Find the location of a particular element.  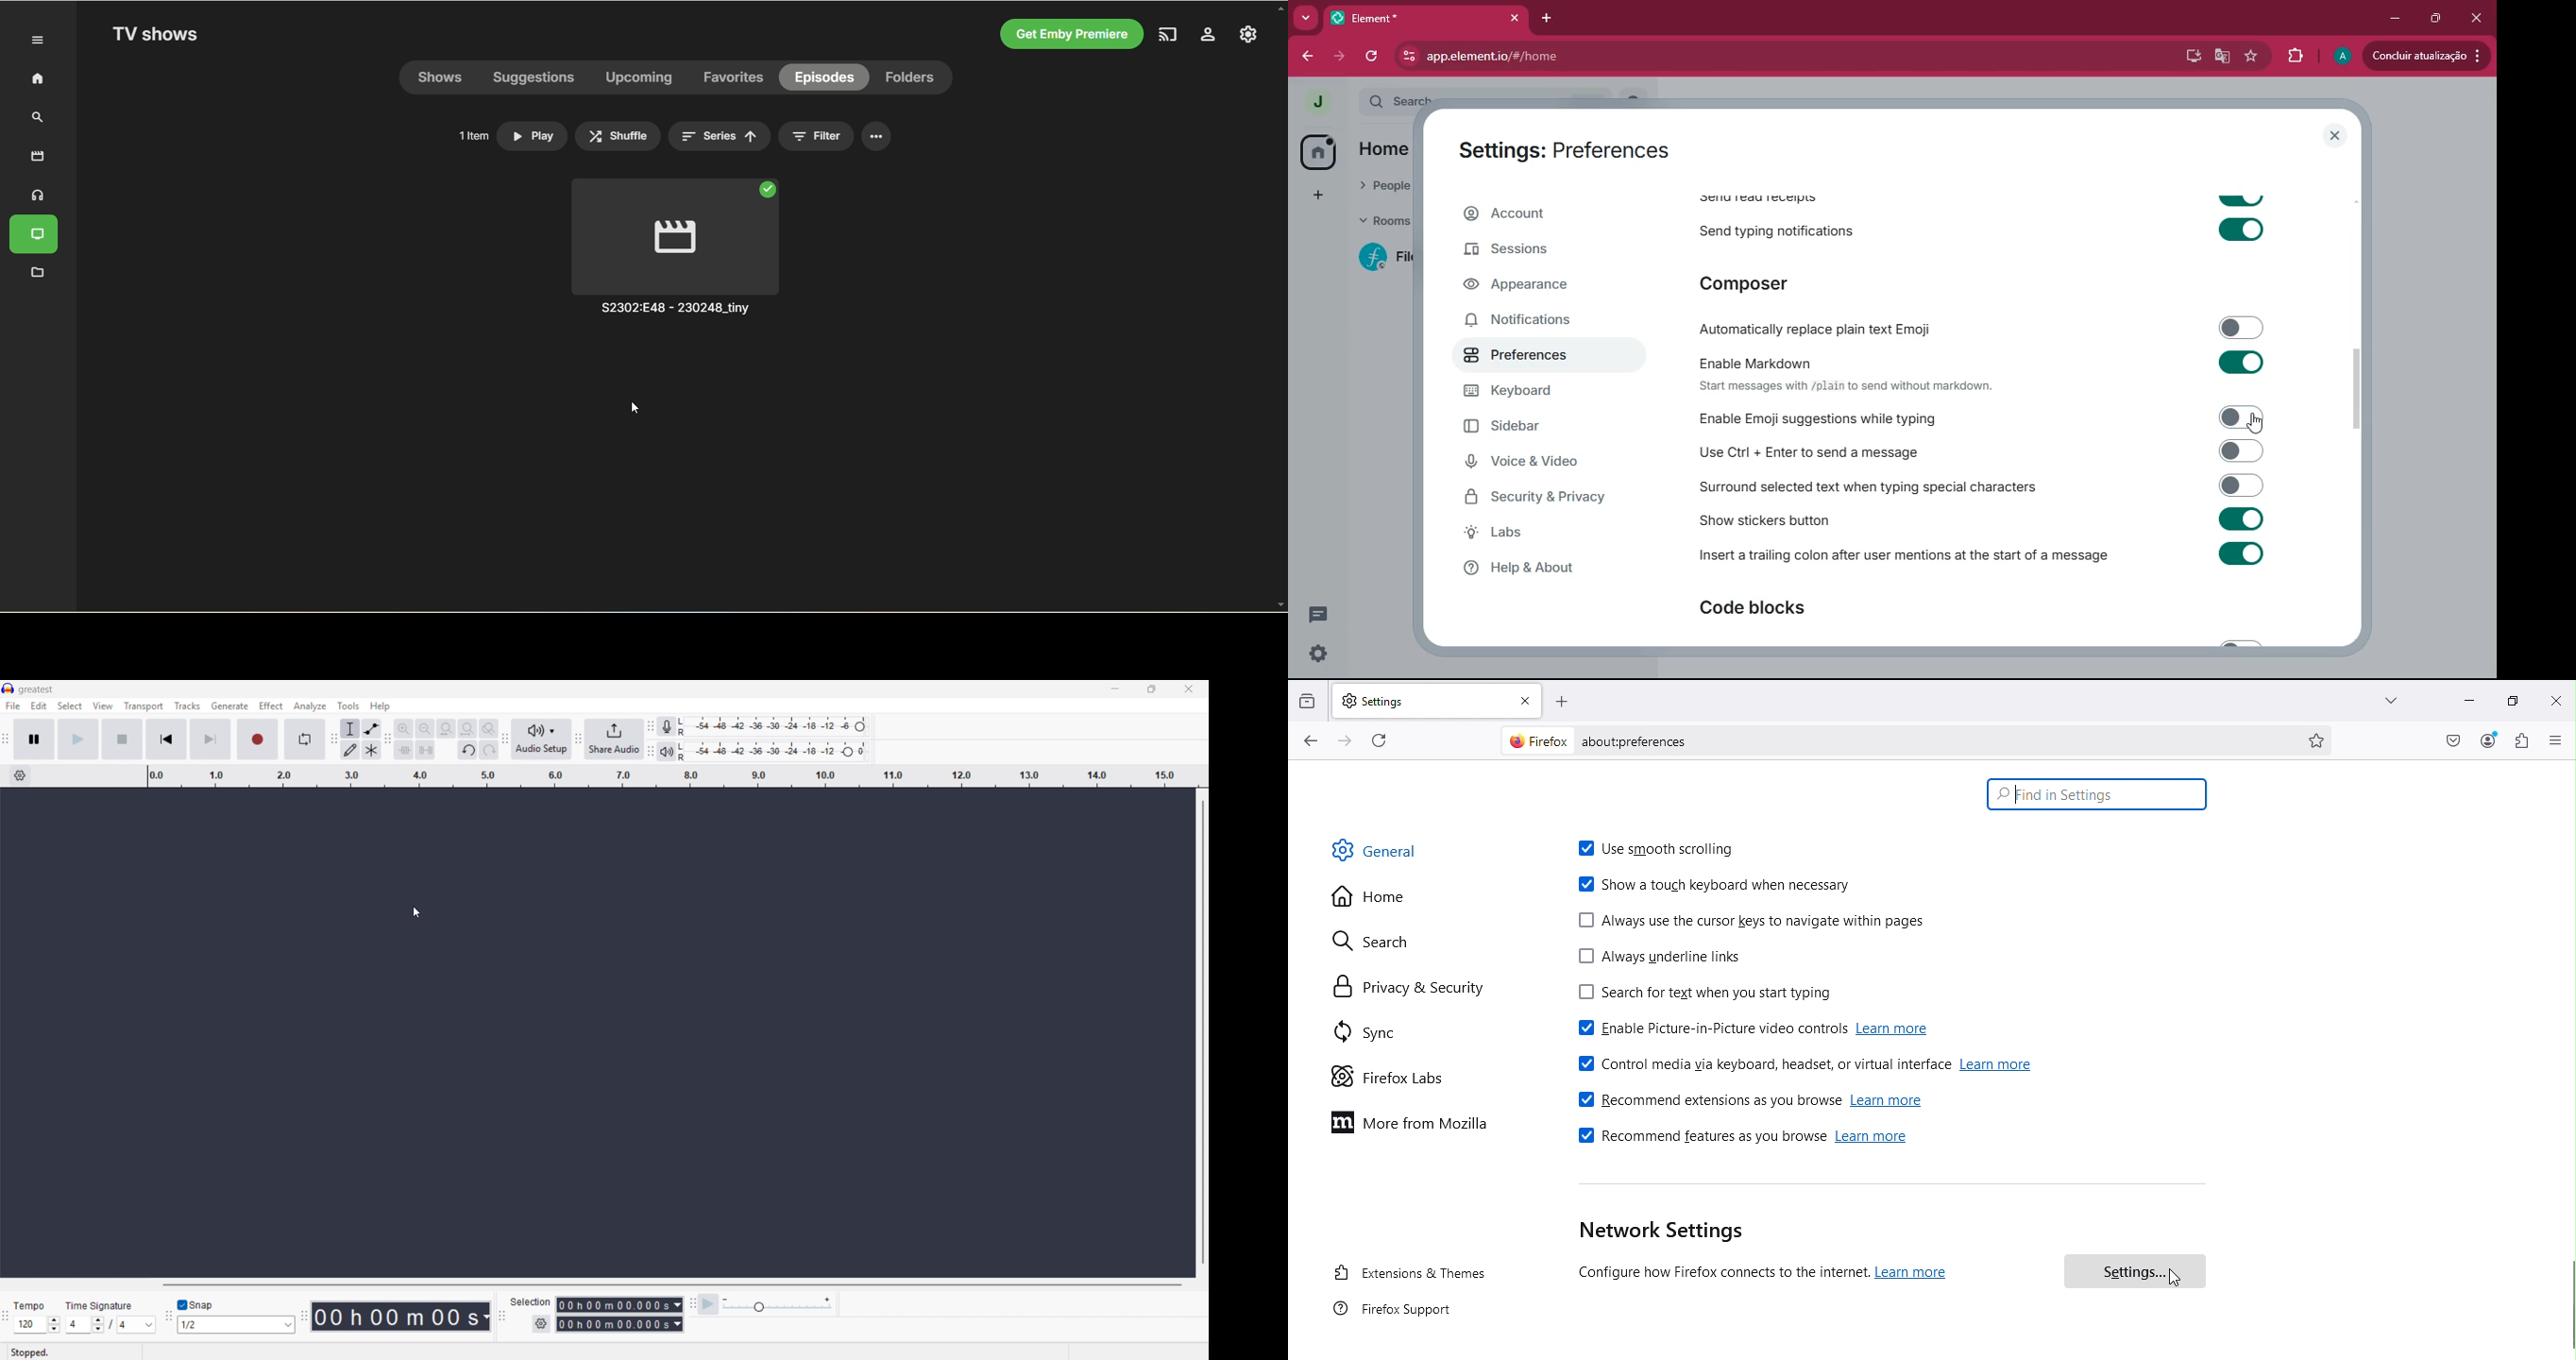

Recording level is located at coordinates (776, 727).